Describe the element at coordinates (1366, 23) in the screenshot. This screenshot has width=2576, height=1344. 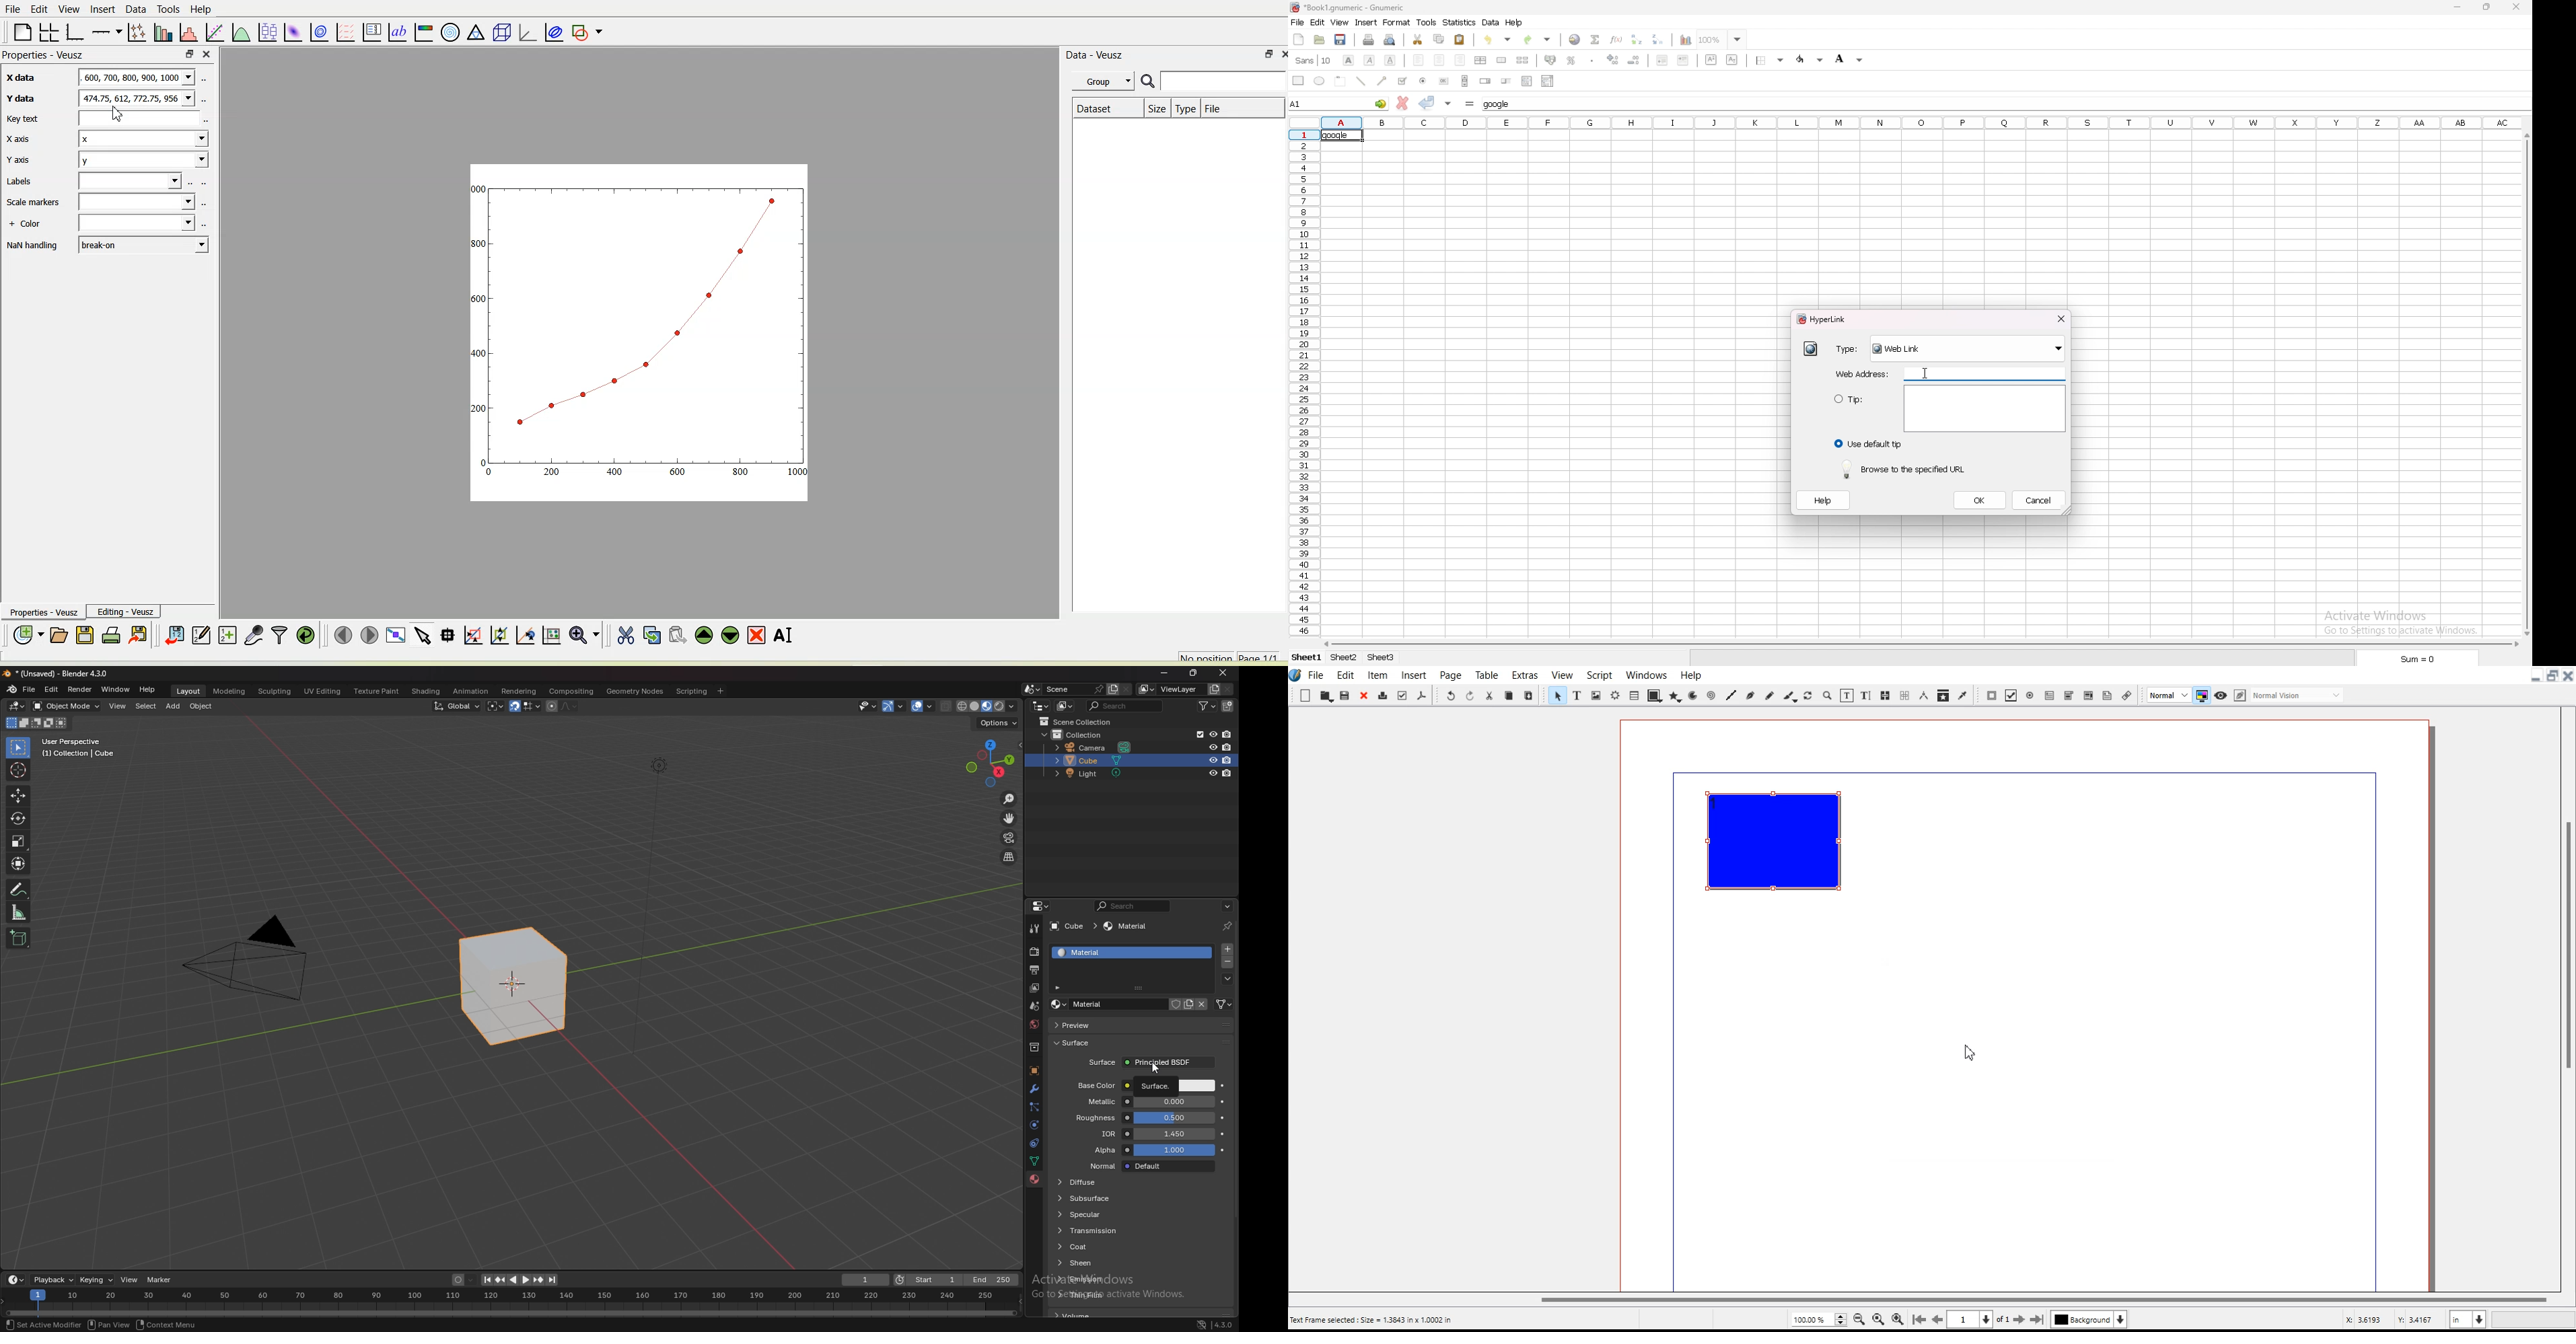
I see `insert` at that location.